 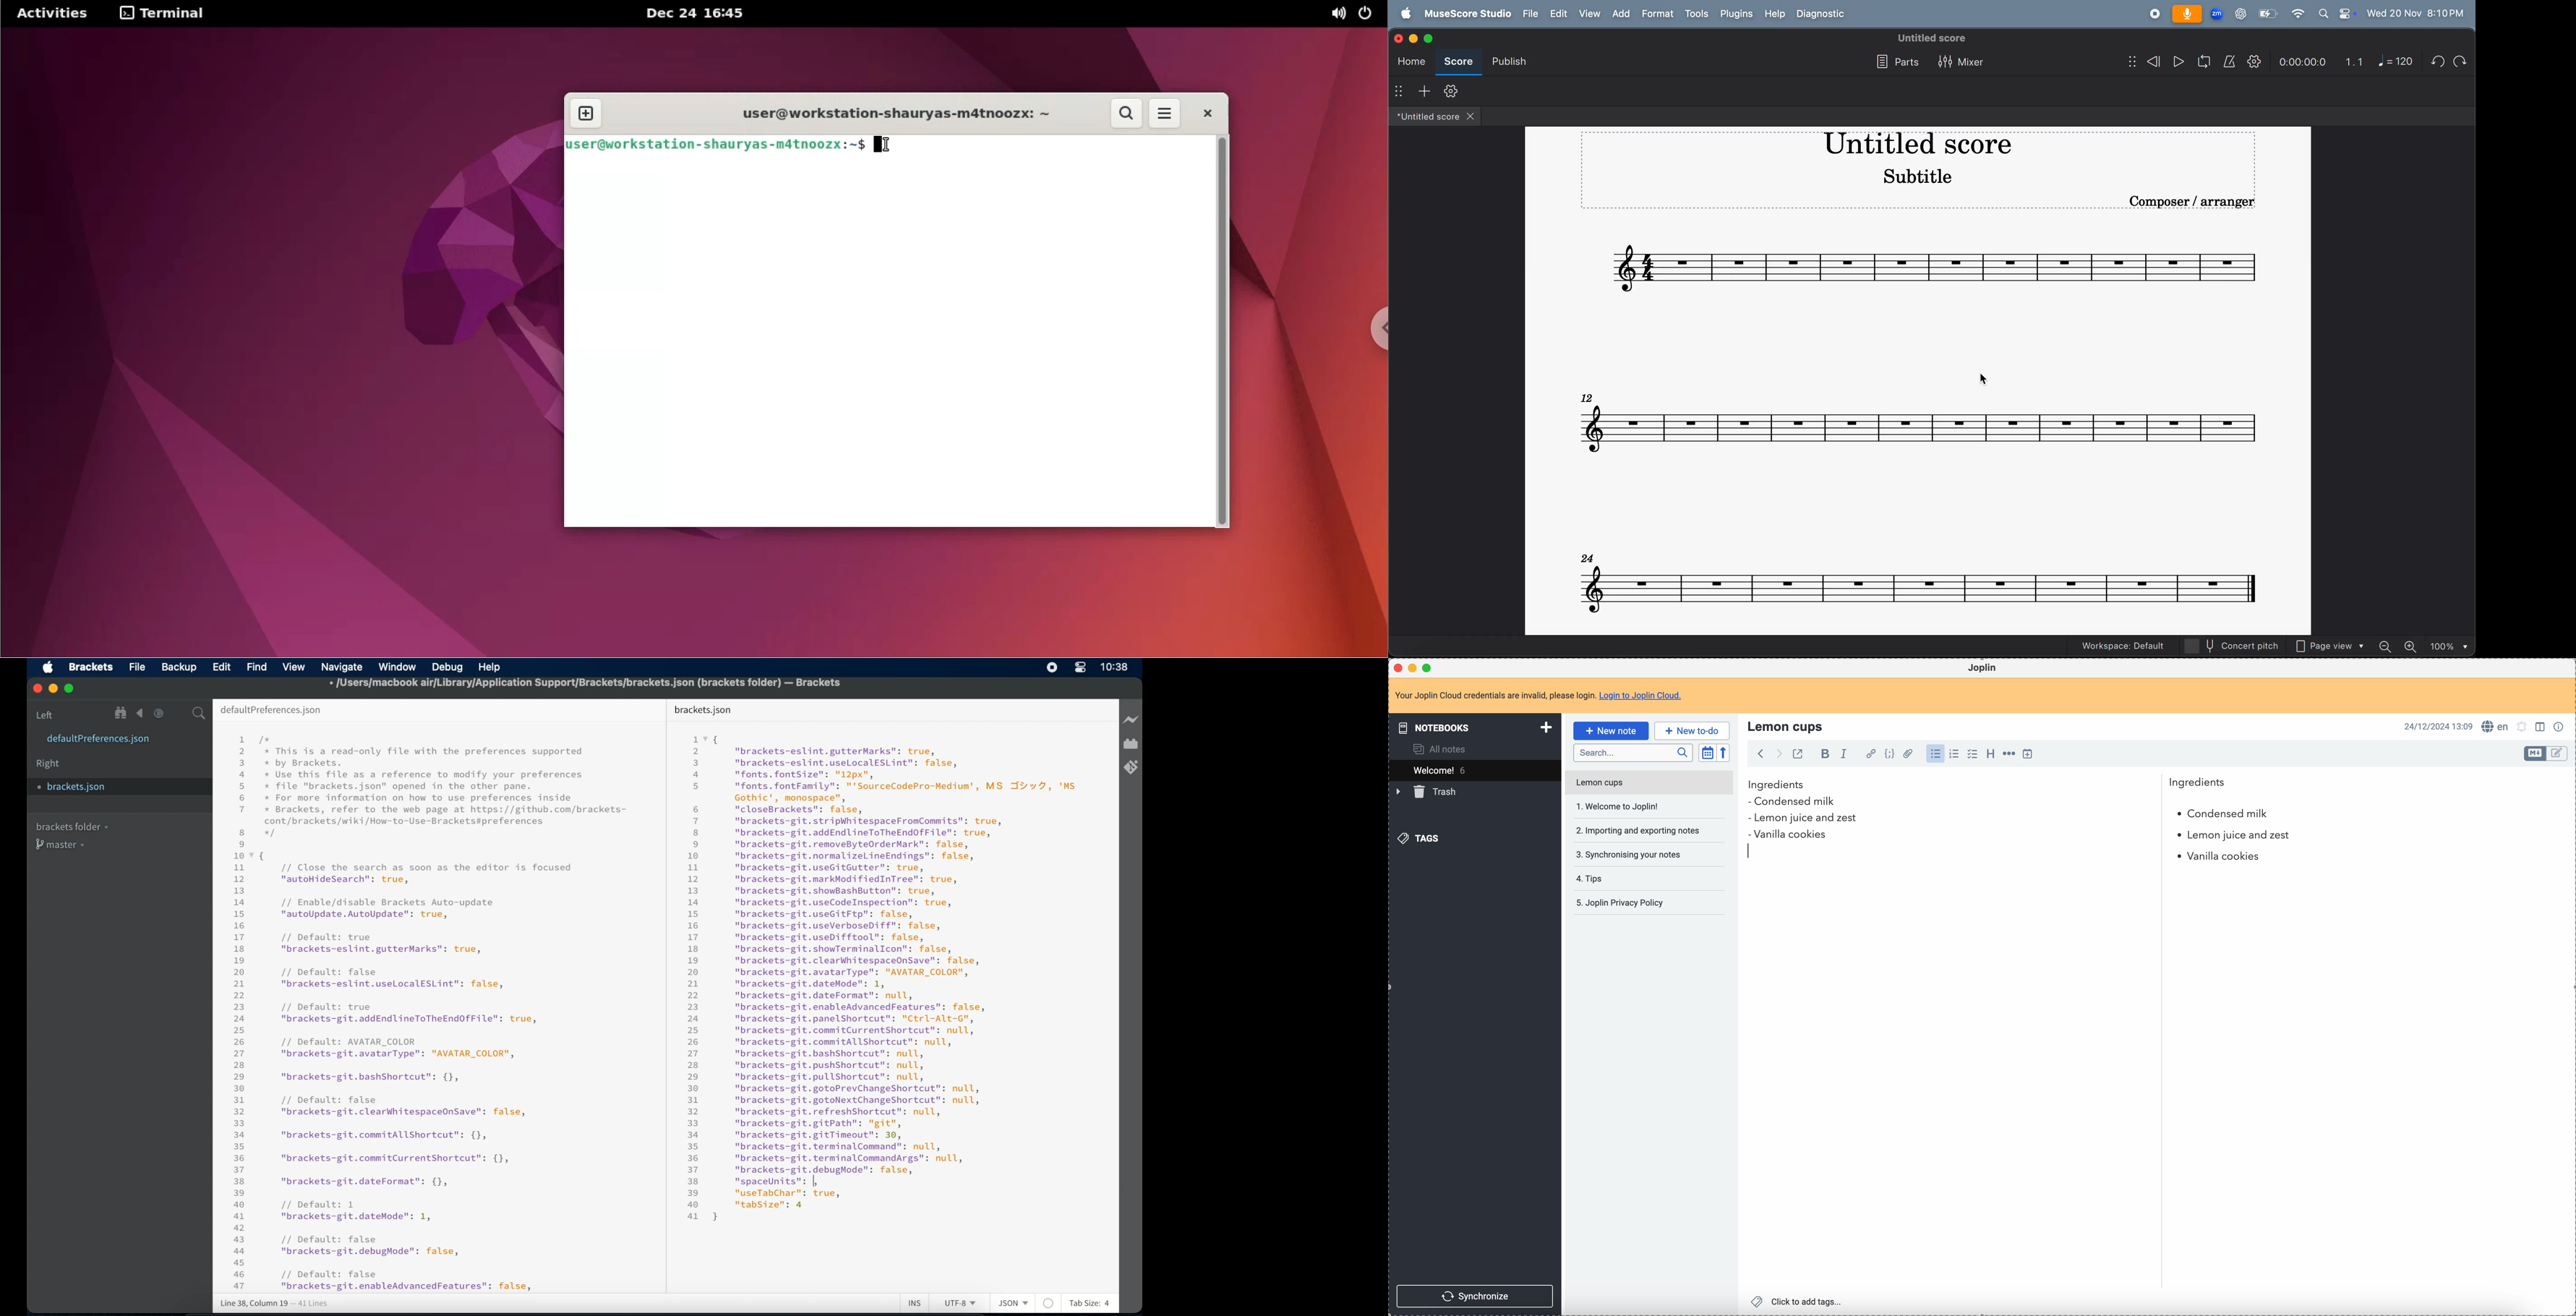 I want to click on spell checker, so click(x=2498, y=726).